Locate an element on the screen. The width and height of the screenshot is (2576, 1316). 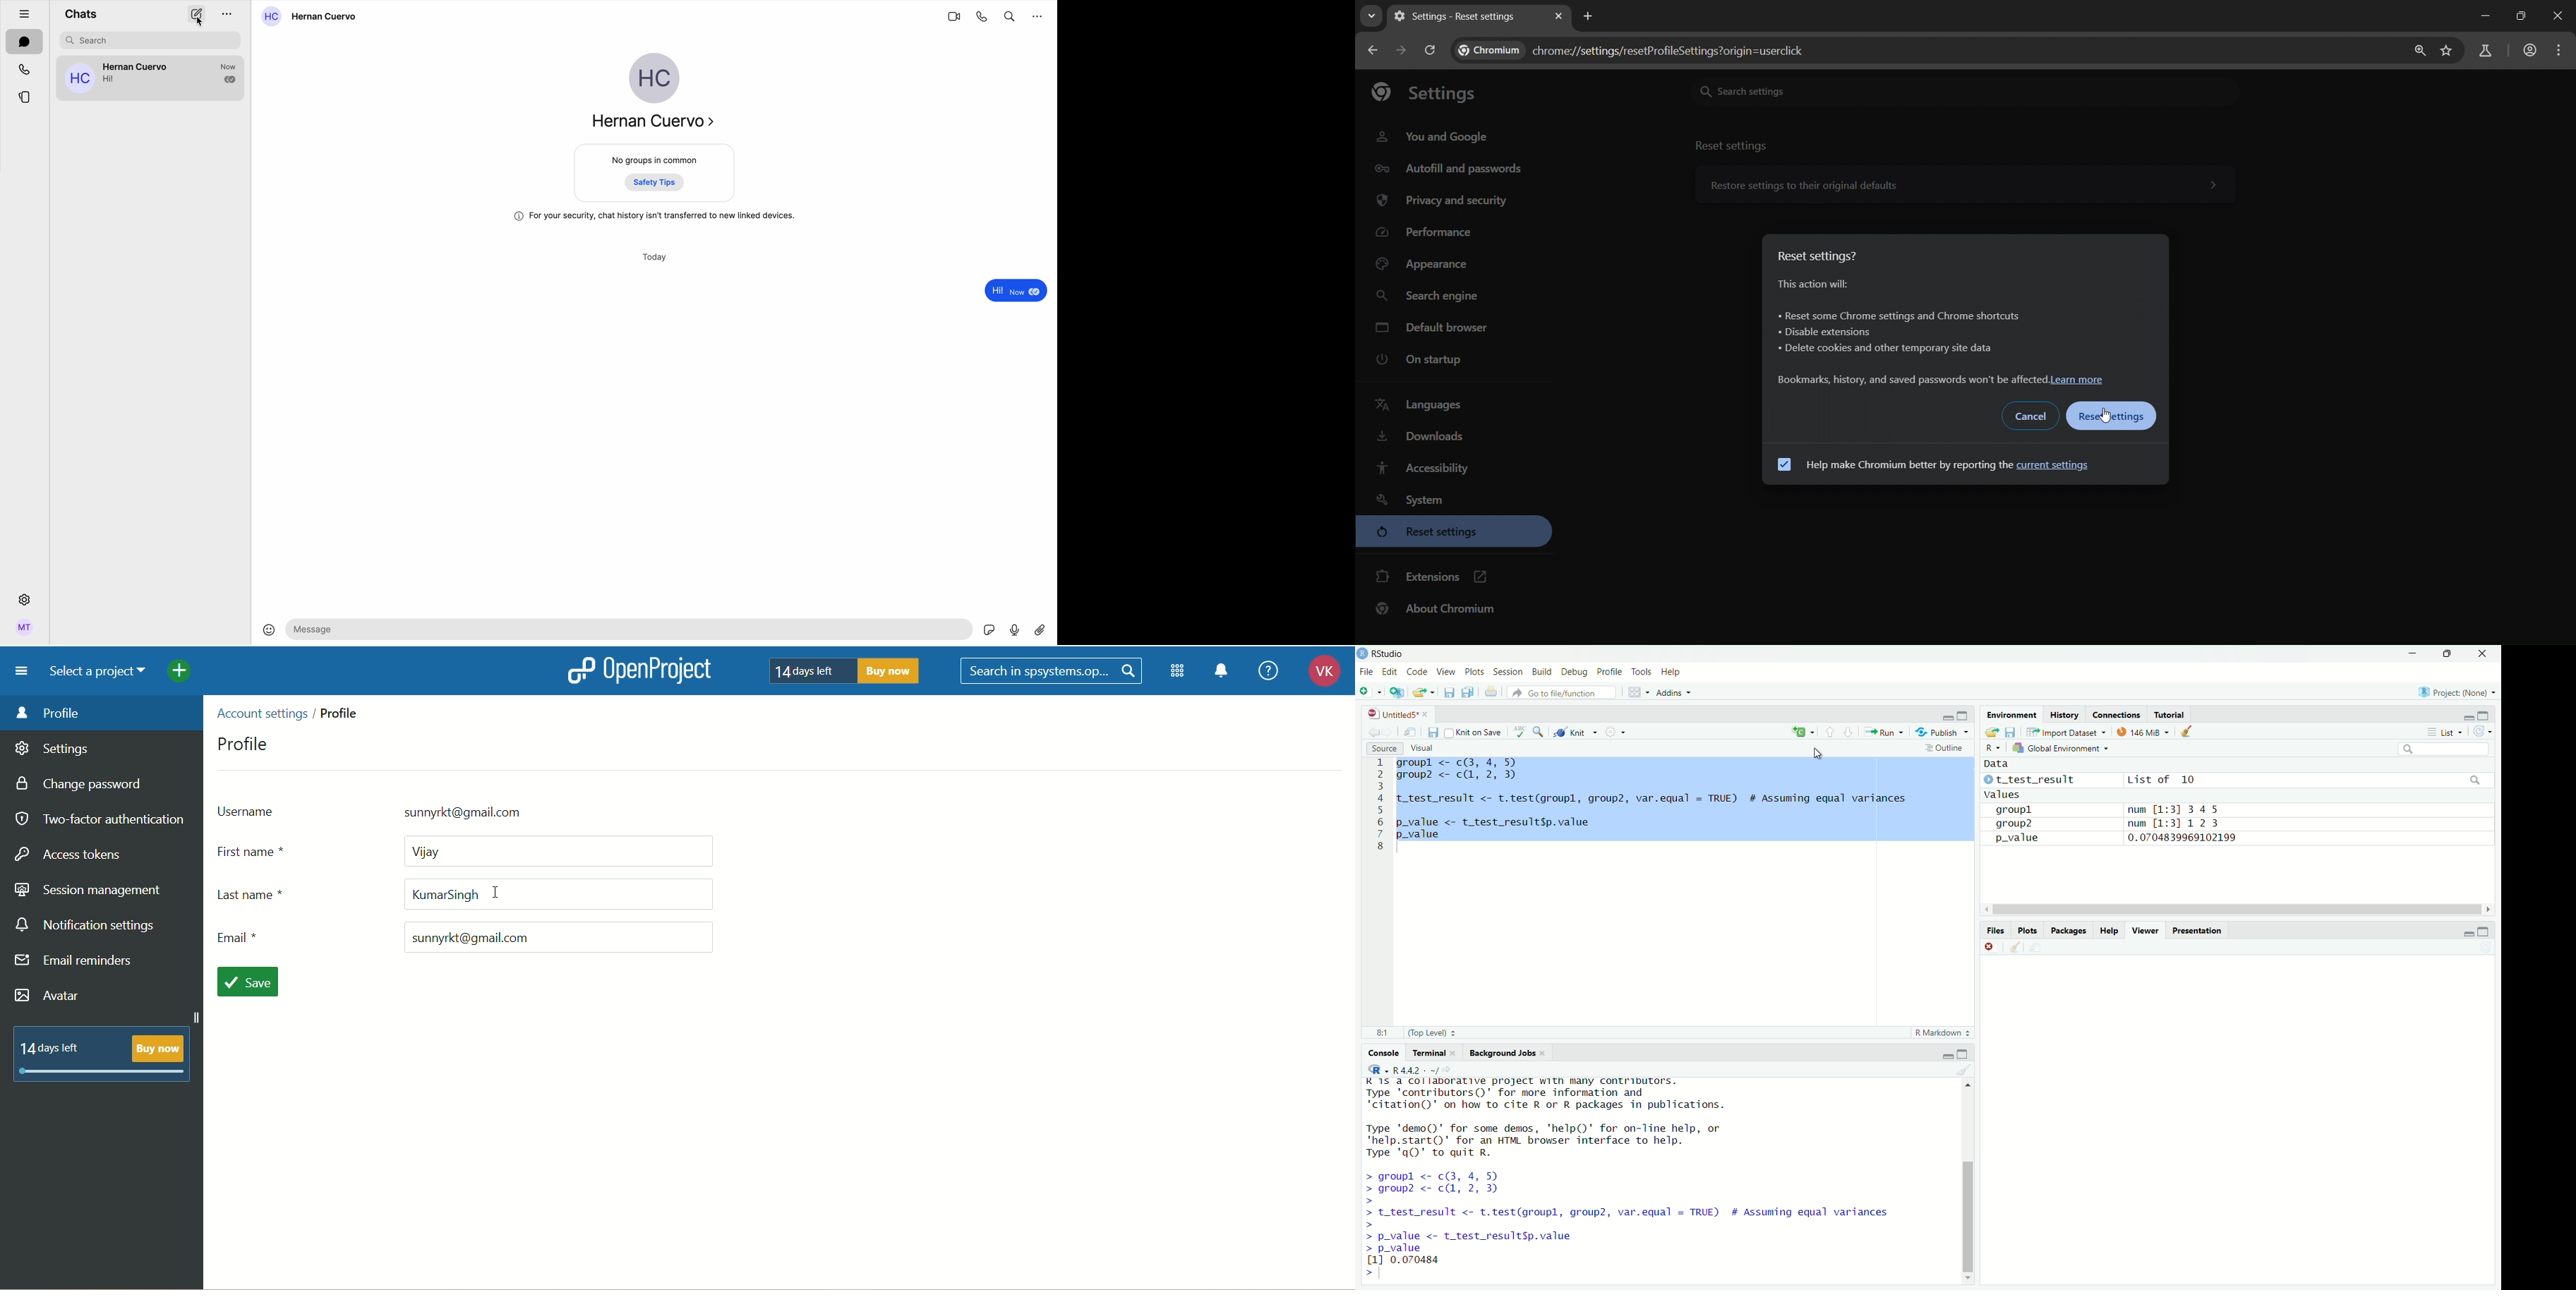
safety message is located at coordinates (655, 217).